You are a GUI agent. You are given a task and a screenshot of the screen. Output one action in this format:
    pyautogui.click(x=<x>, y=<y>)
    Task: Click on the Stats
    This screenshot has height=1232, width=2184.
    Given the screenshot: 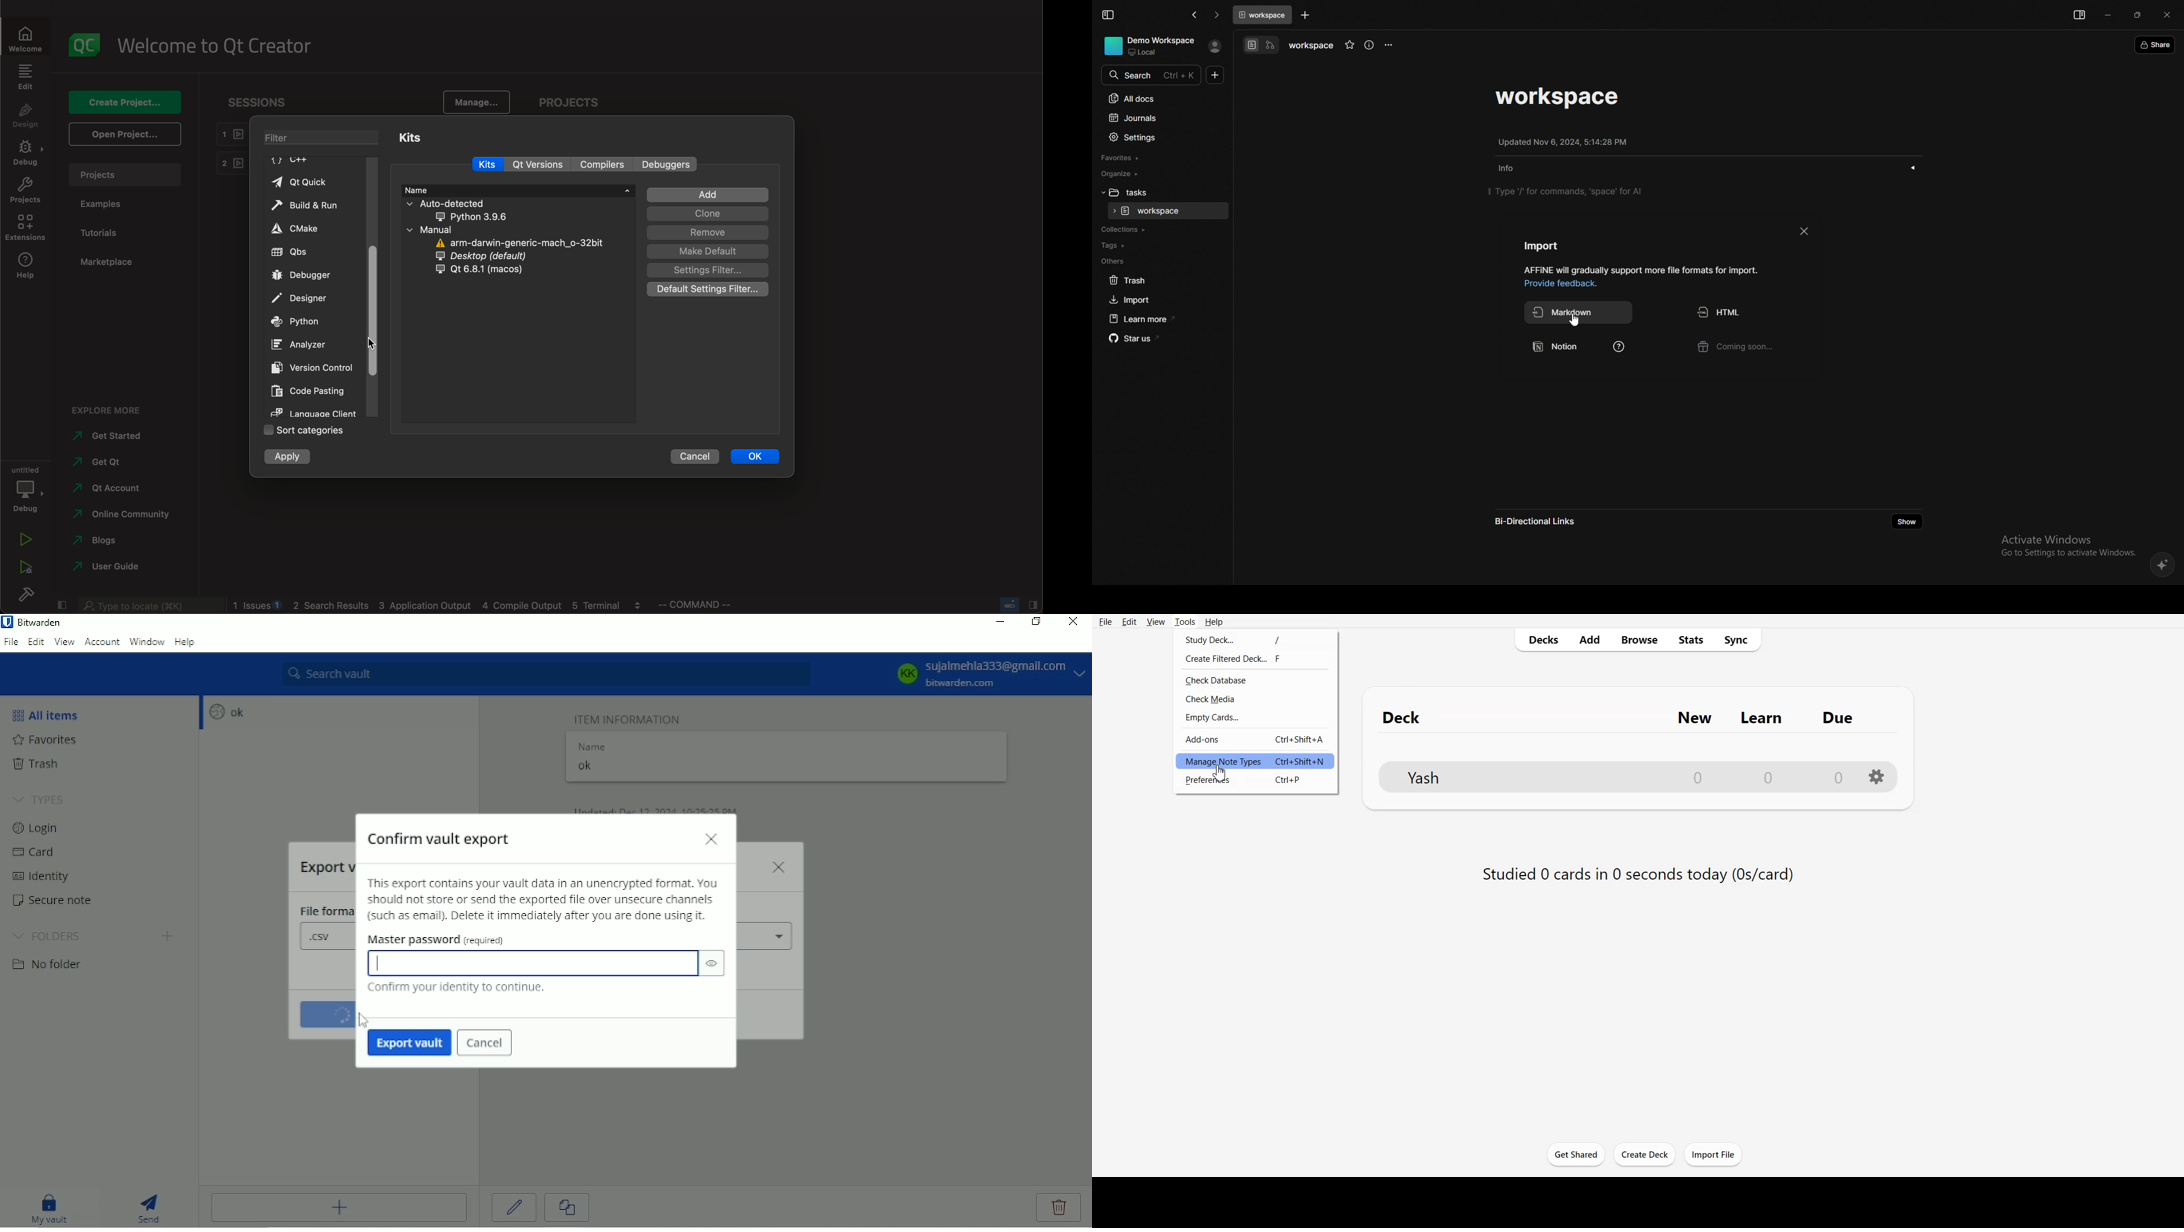 What is the action you would take?
    pyautogui.click(x=1689, y=639)
    